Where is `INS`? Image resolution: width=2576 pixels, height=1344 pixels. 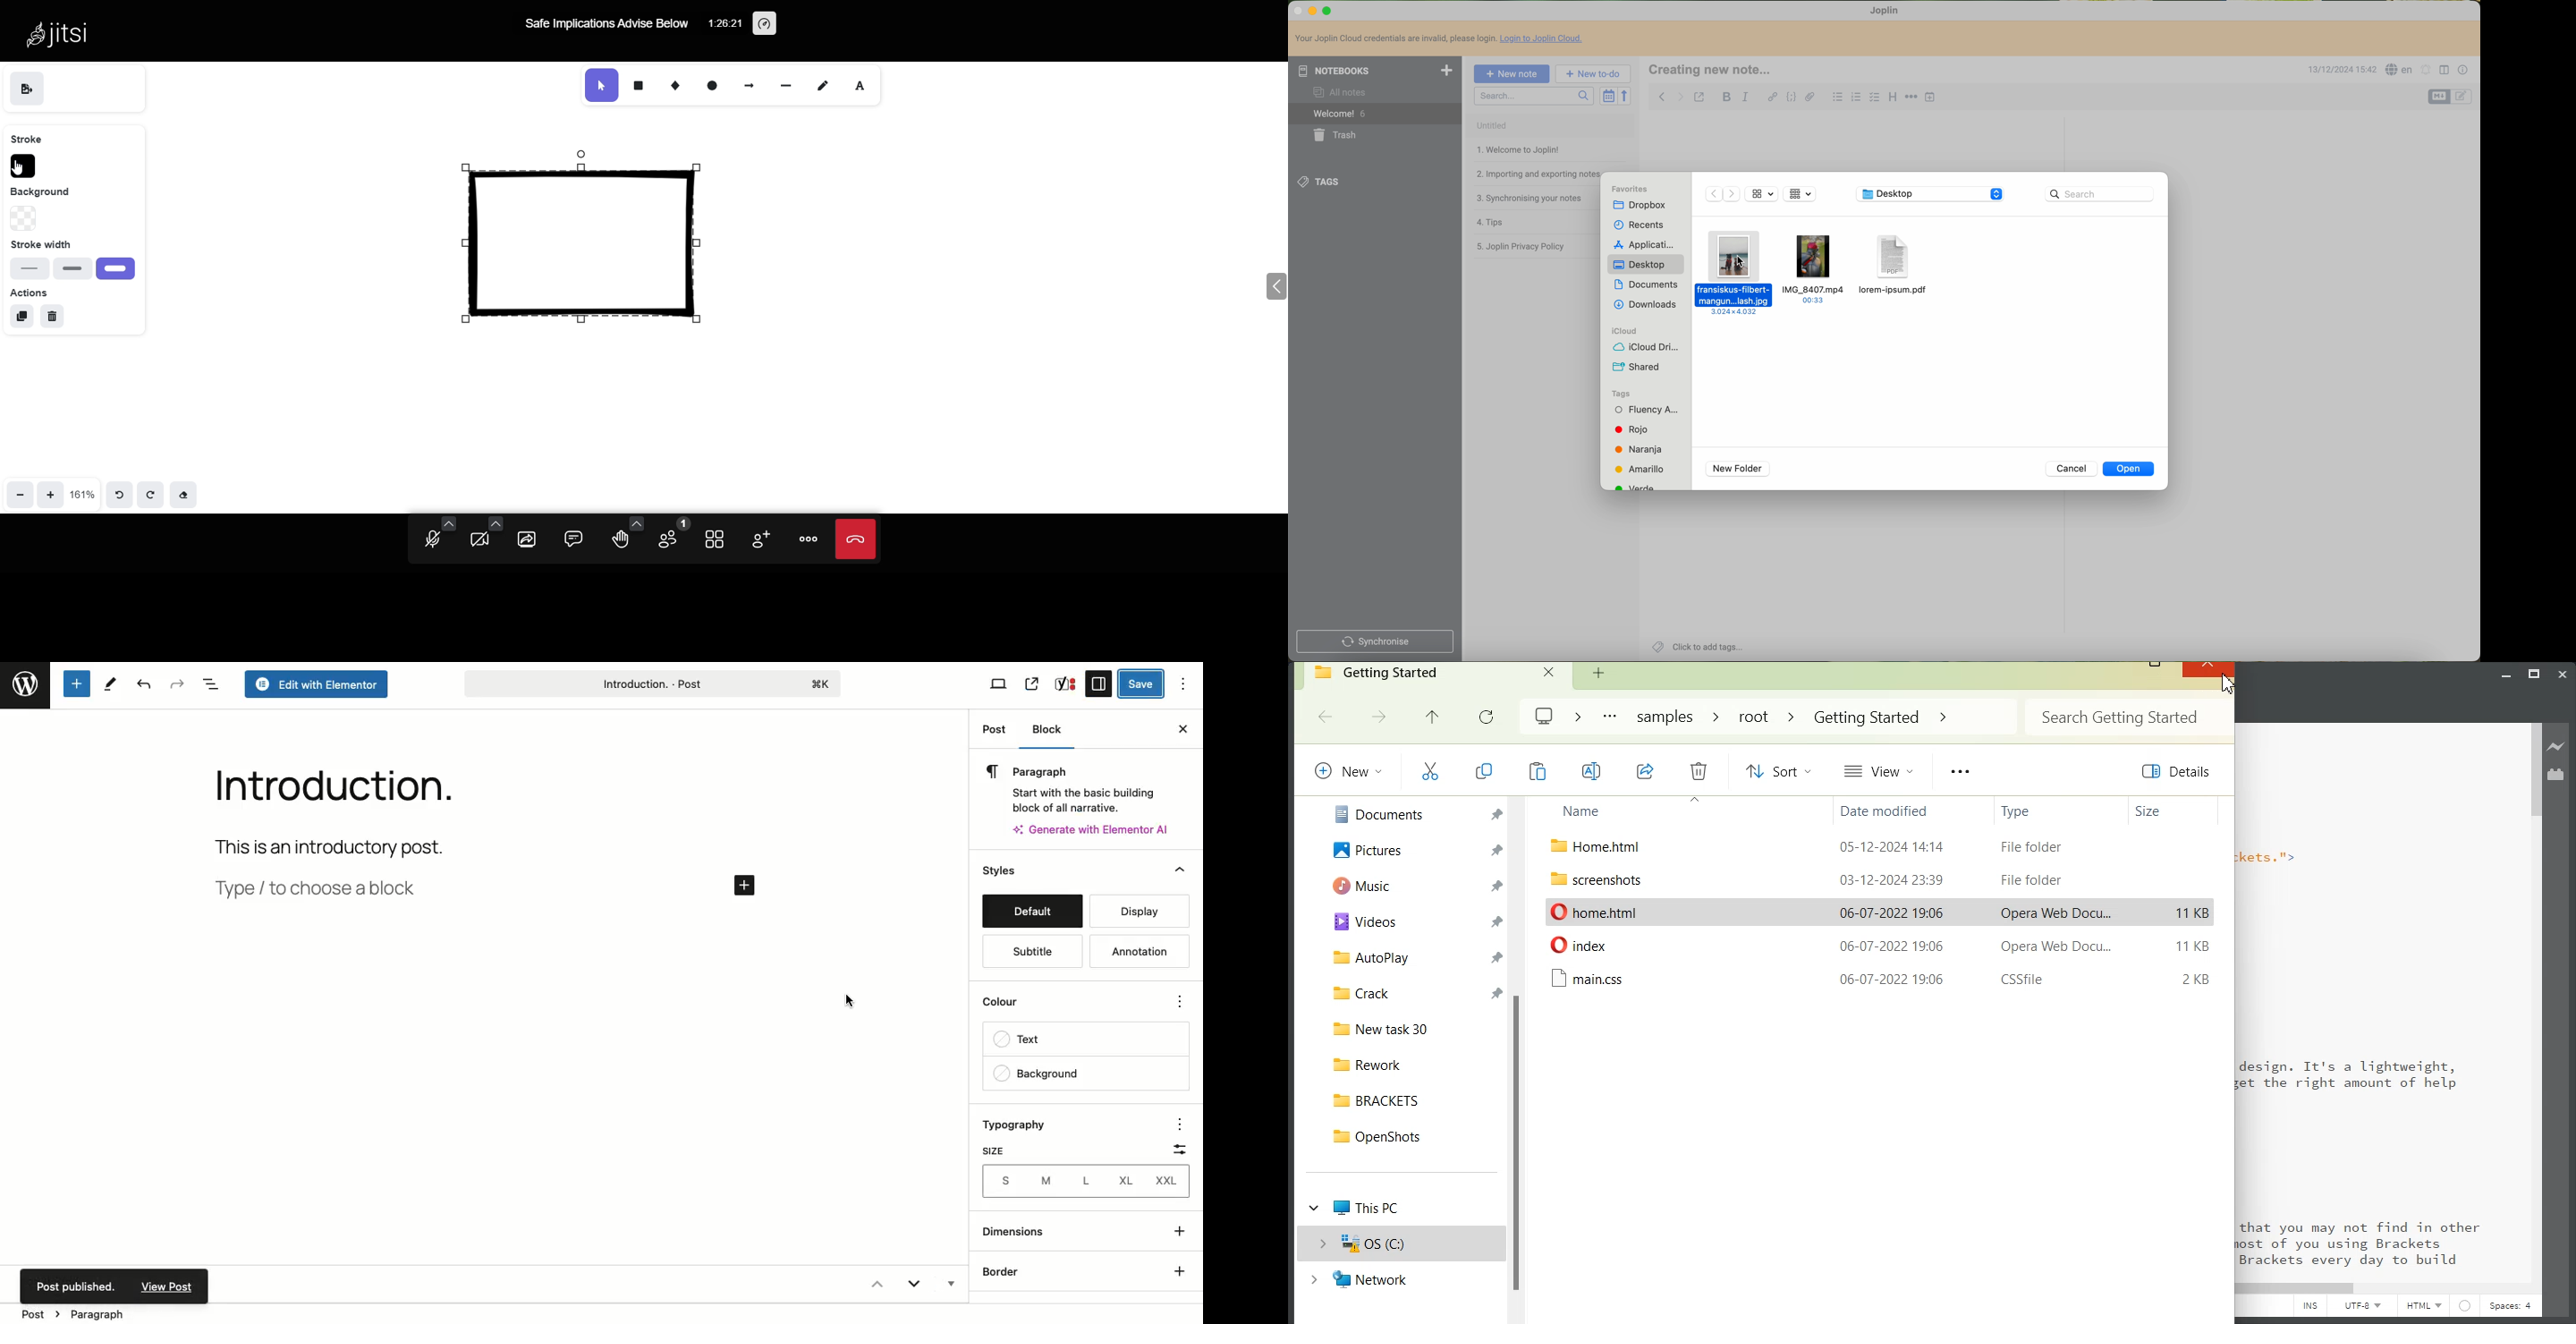
INS is located at coordinates (2309, 1308).